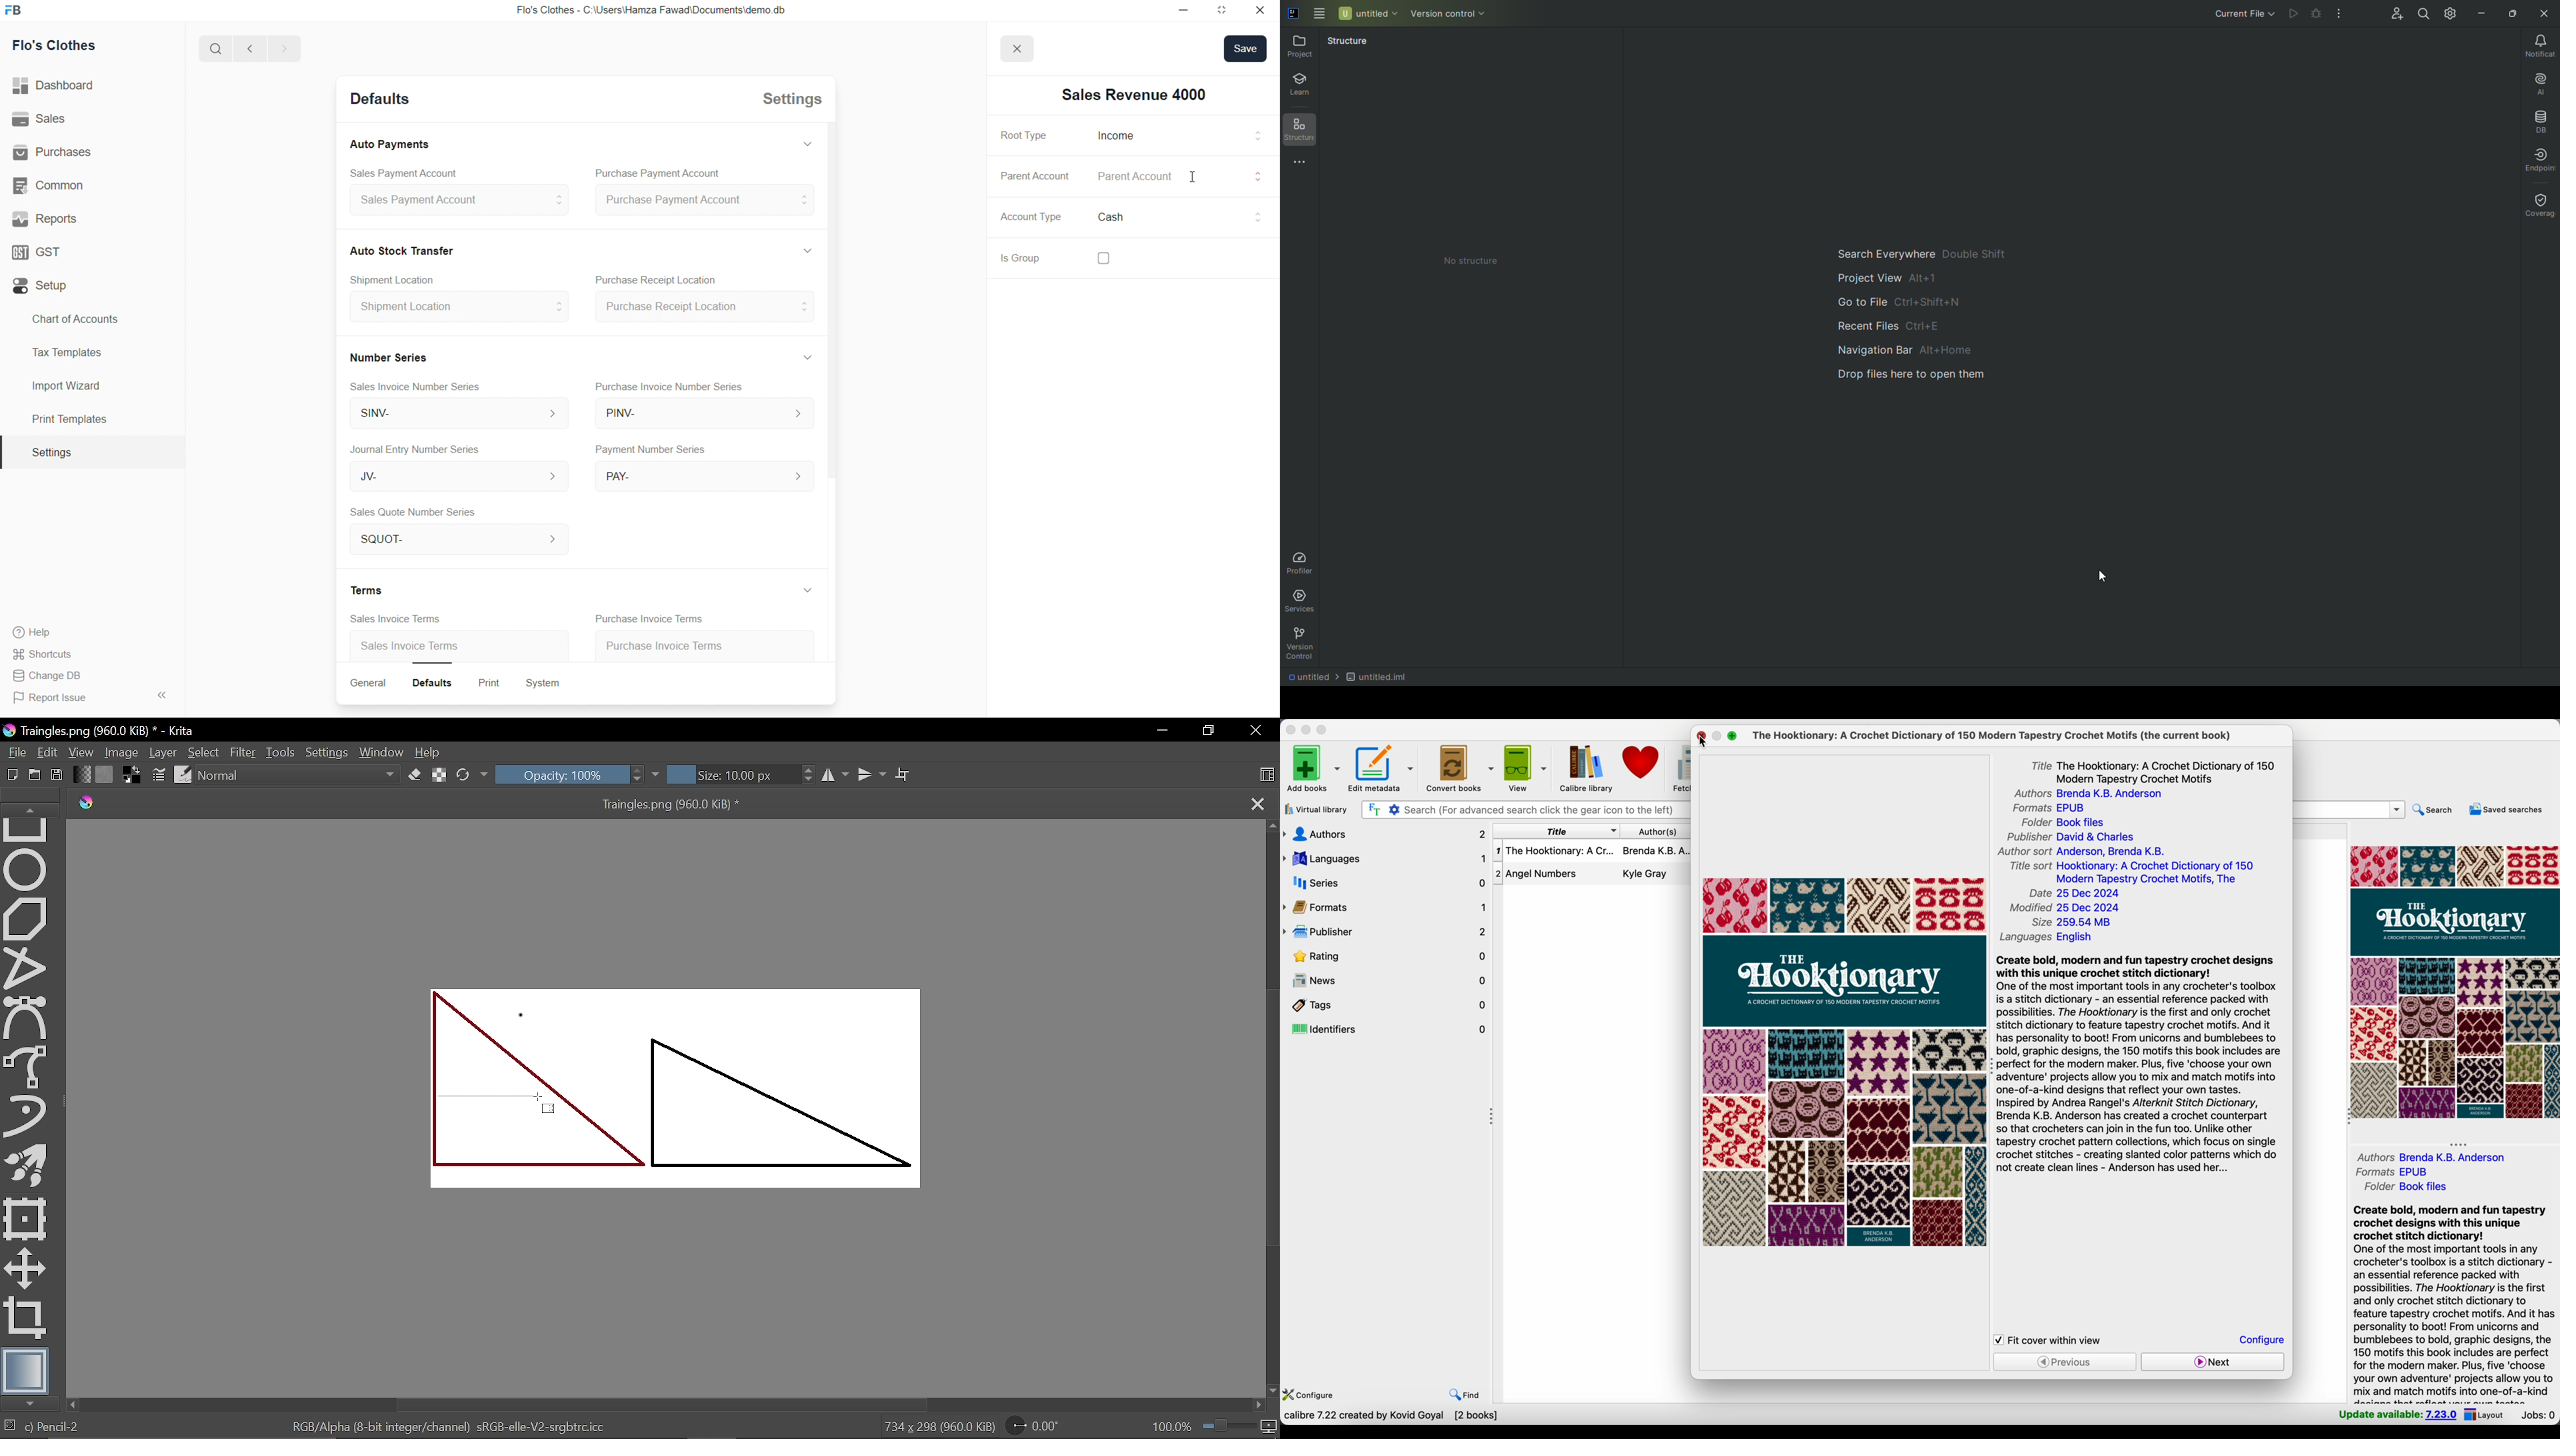  Describe the element at coordinates (402, 250) in the screenshot. I see `Cash` at that location.